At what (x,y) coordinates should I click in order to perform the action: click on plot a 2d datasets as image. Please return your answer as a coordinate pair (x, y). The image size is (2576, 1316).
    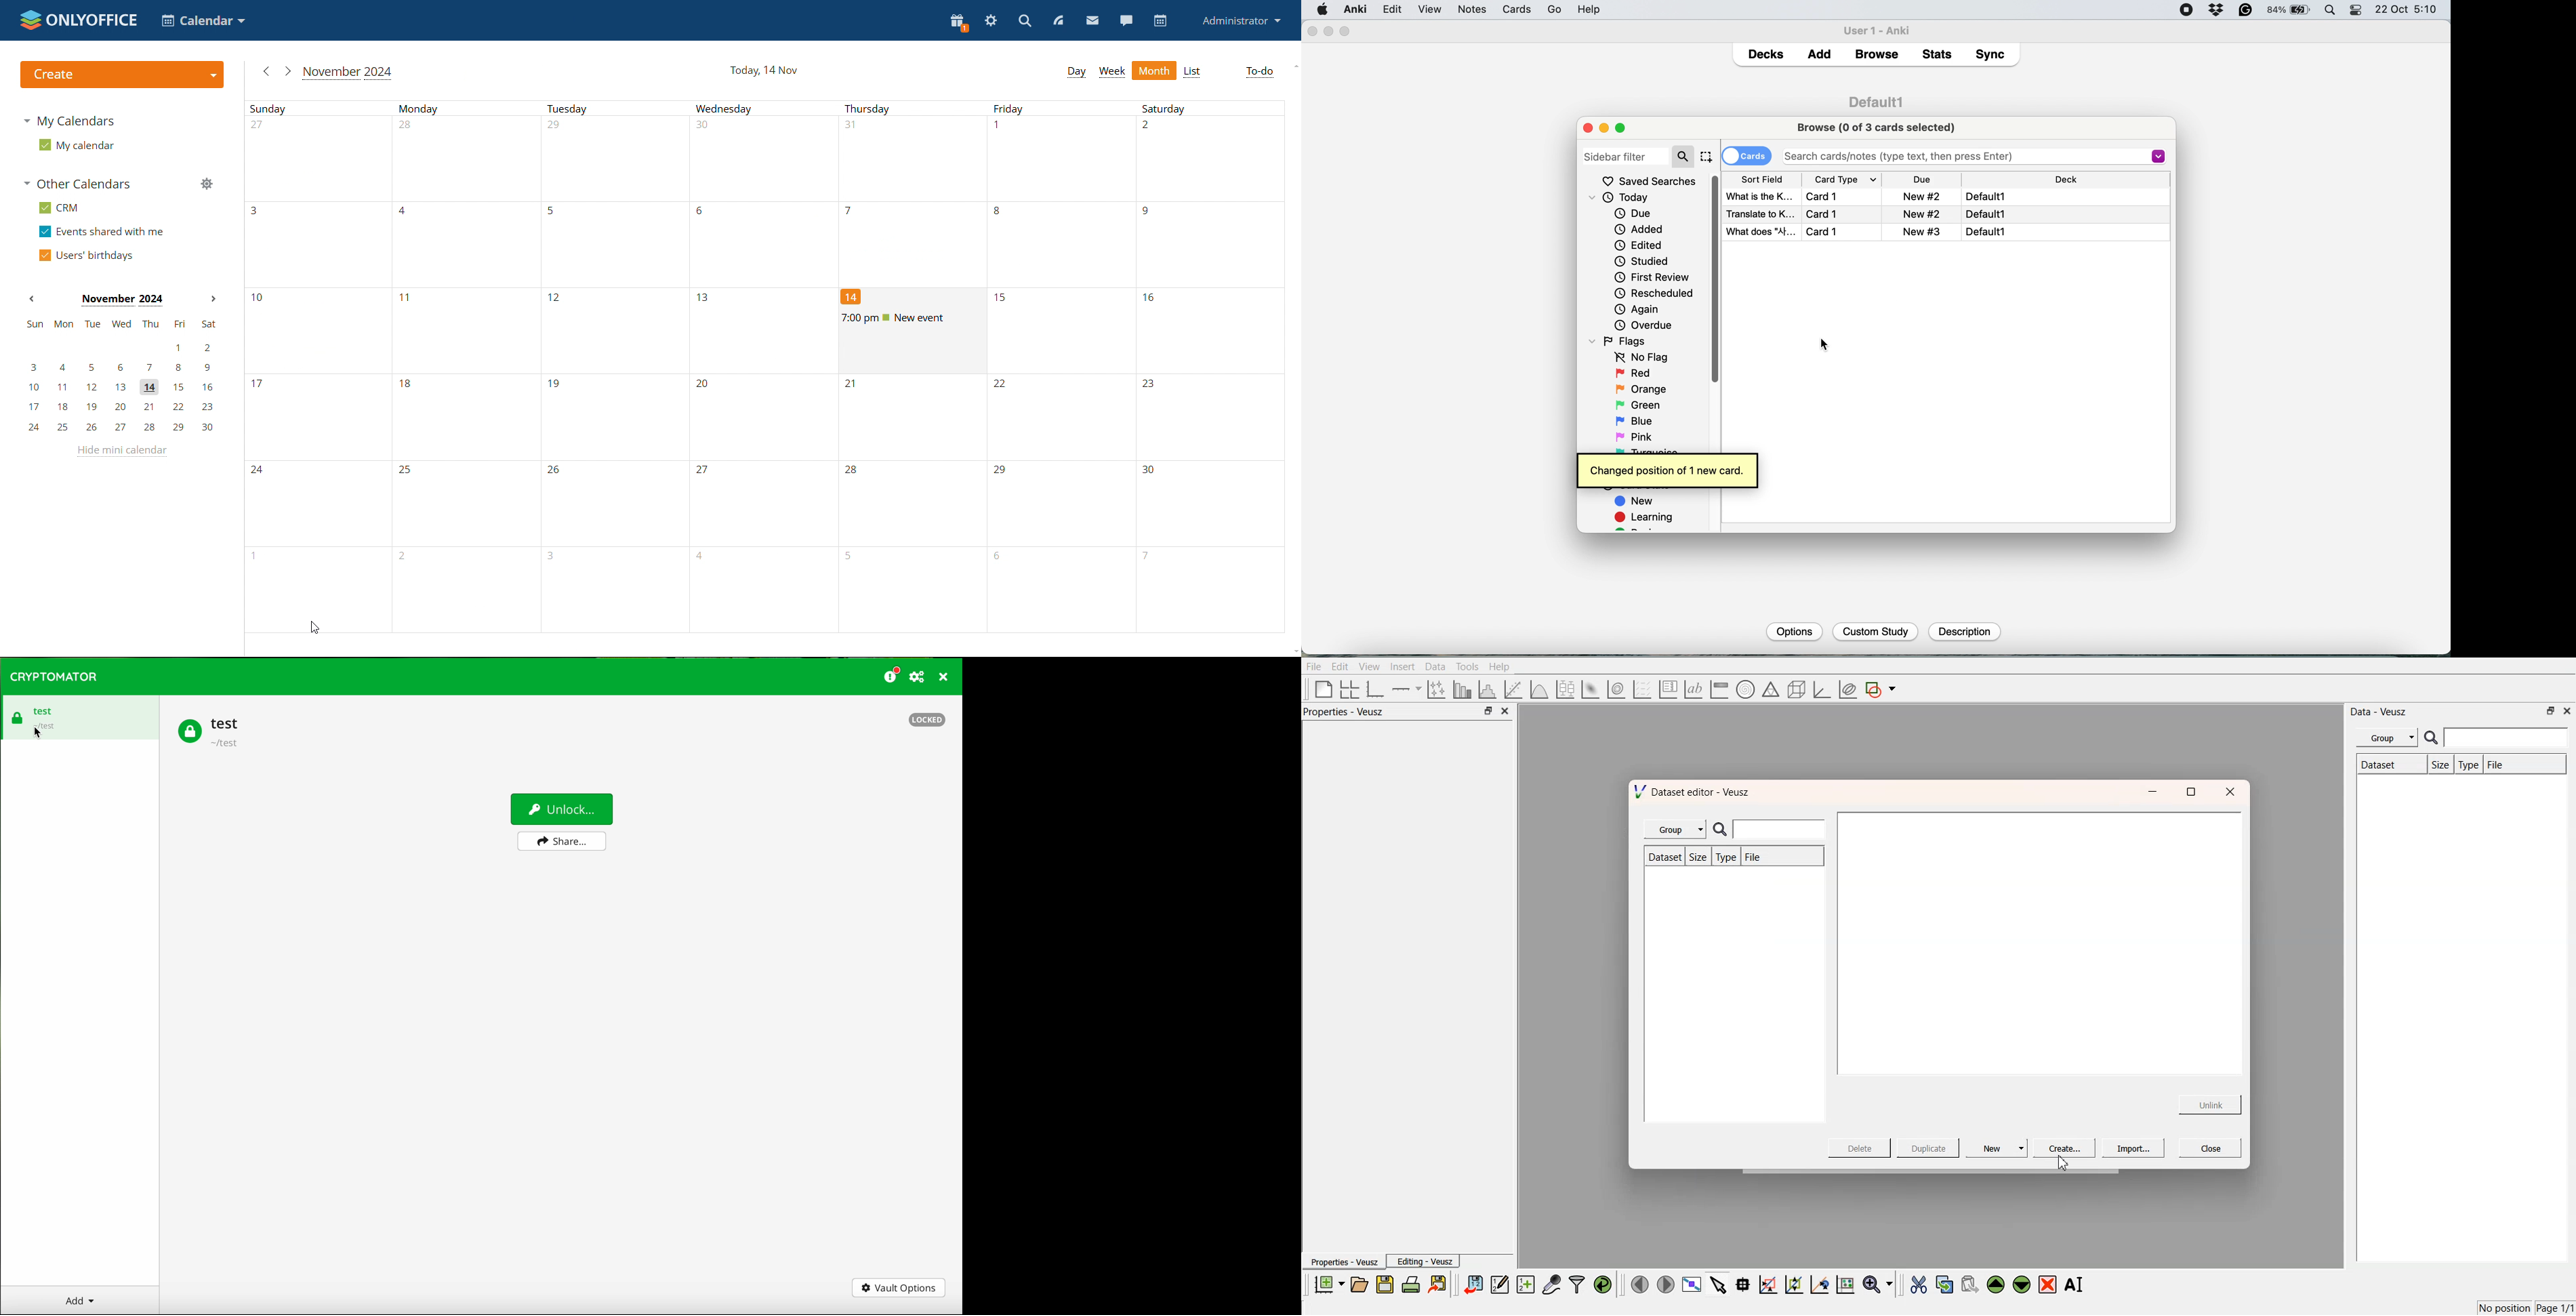
    Looking at the image, I should click on (1589, 689).